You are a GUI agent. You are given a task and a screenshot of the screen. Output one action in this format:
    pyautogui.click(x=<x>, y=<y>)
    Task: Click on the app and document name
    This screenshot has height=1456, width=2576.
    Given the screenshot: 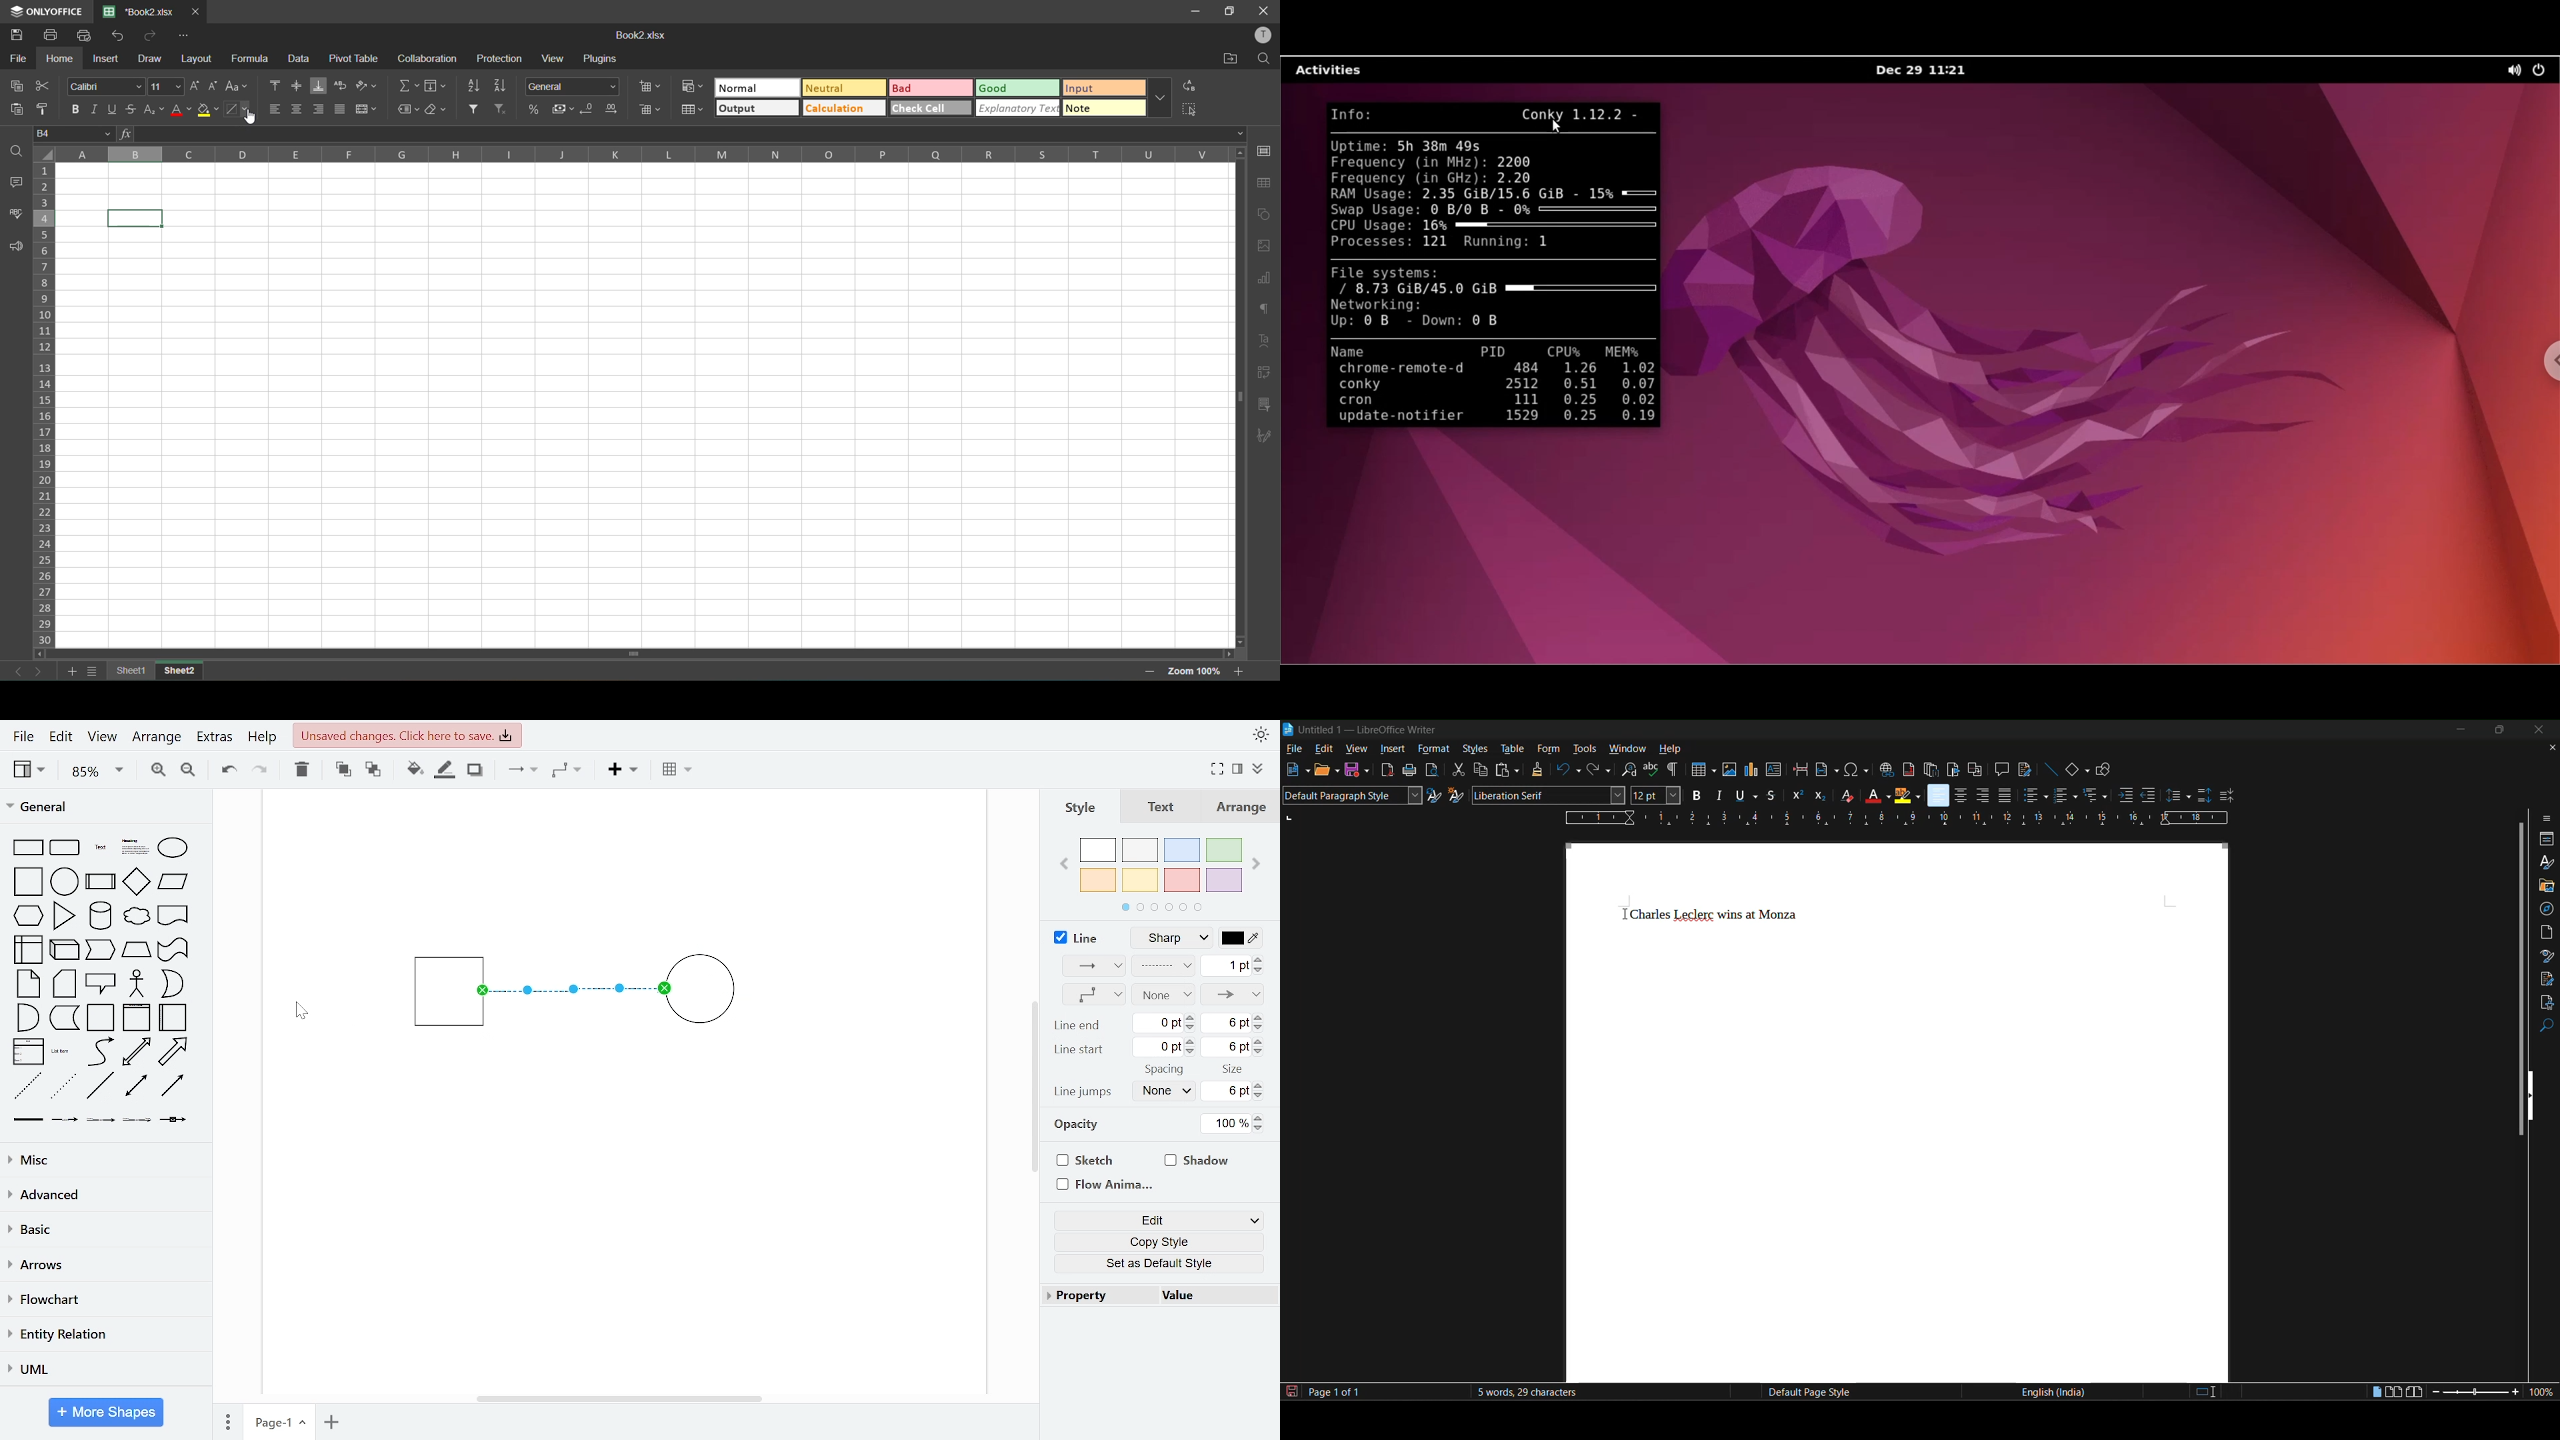 What is the action you would take?
    pyautogui.click(x=1363, y=729)
    